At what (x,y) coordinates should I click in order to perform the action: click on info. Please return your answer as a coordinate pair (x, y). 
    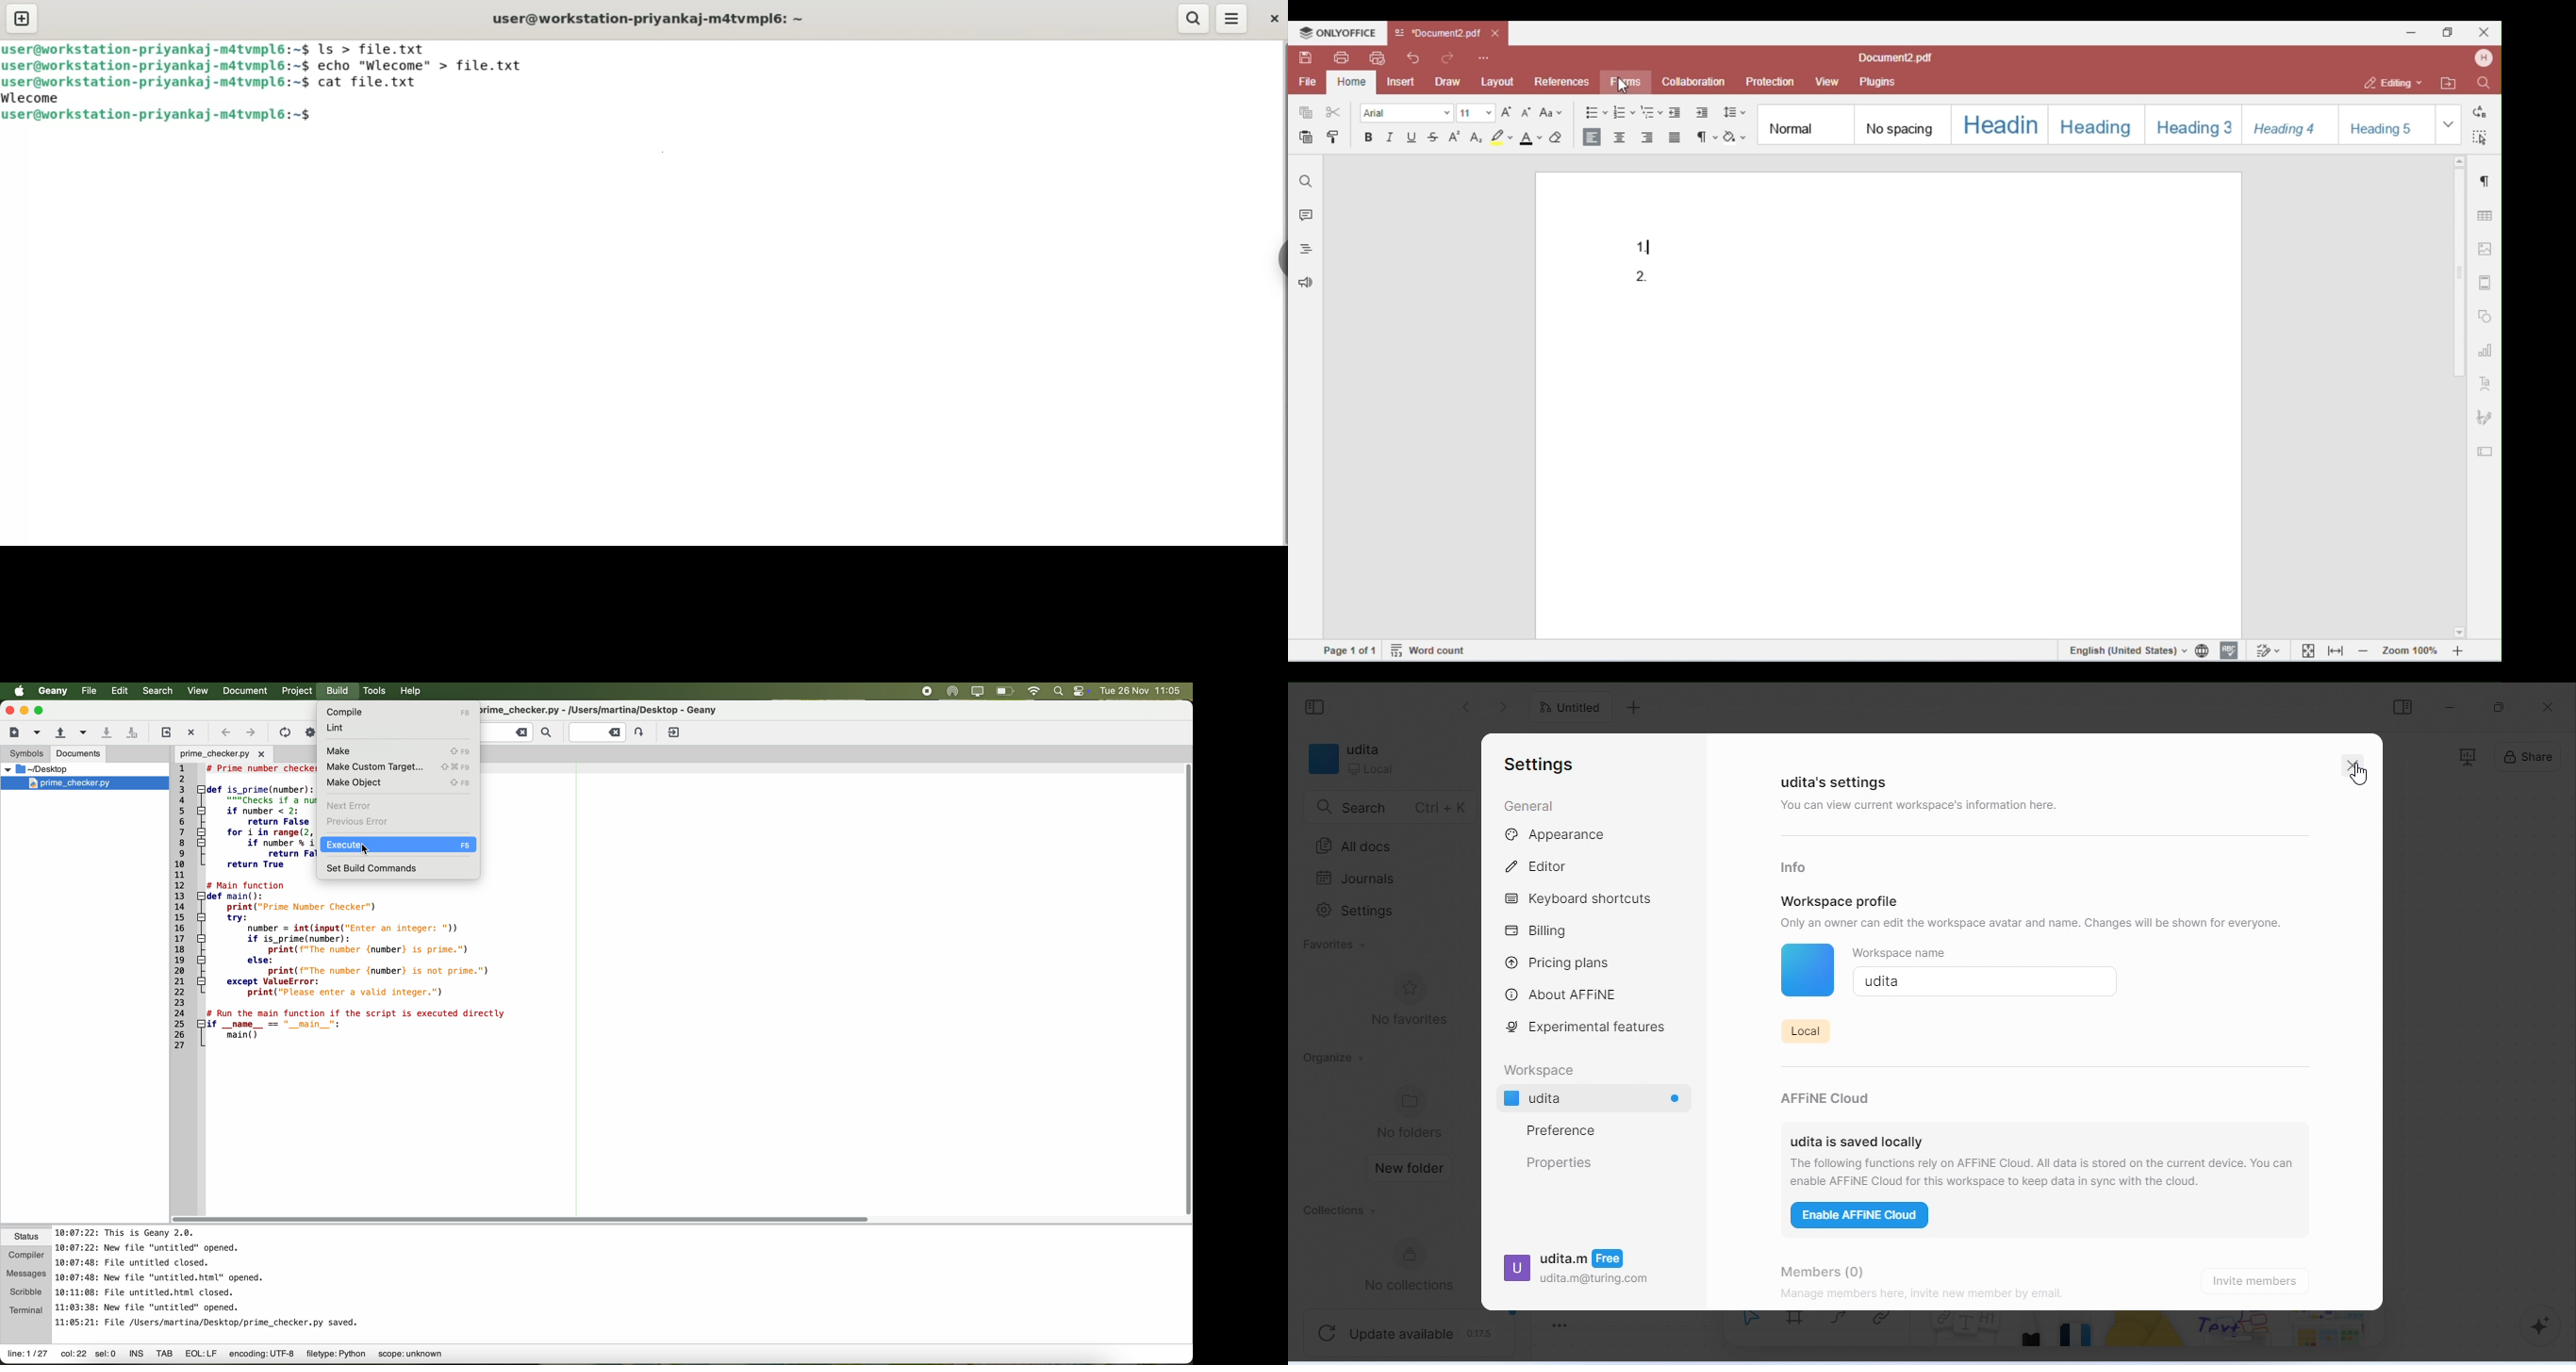
    Looking at the image, I should click on (1797, 866).